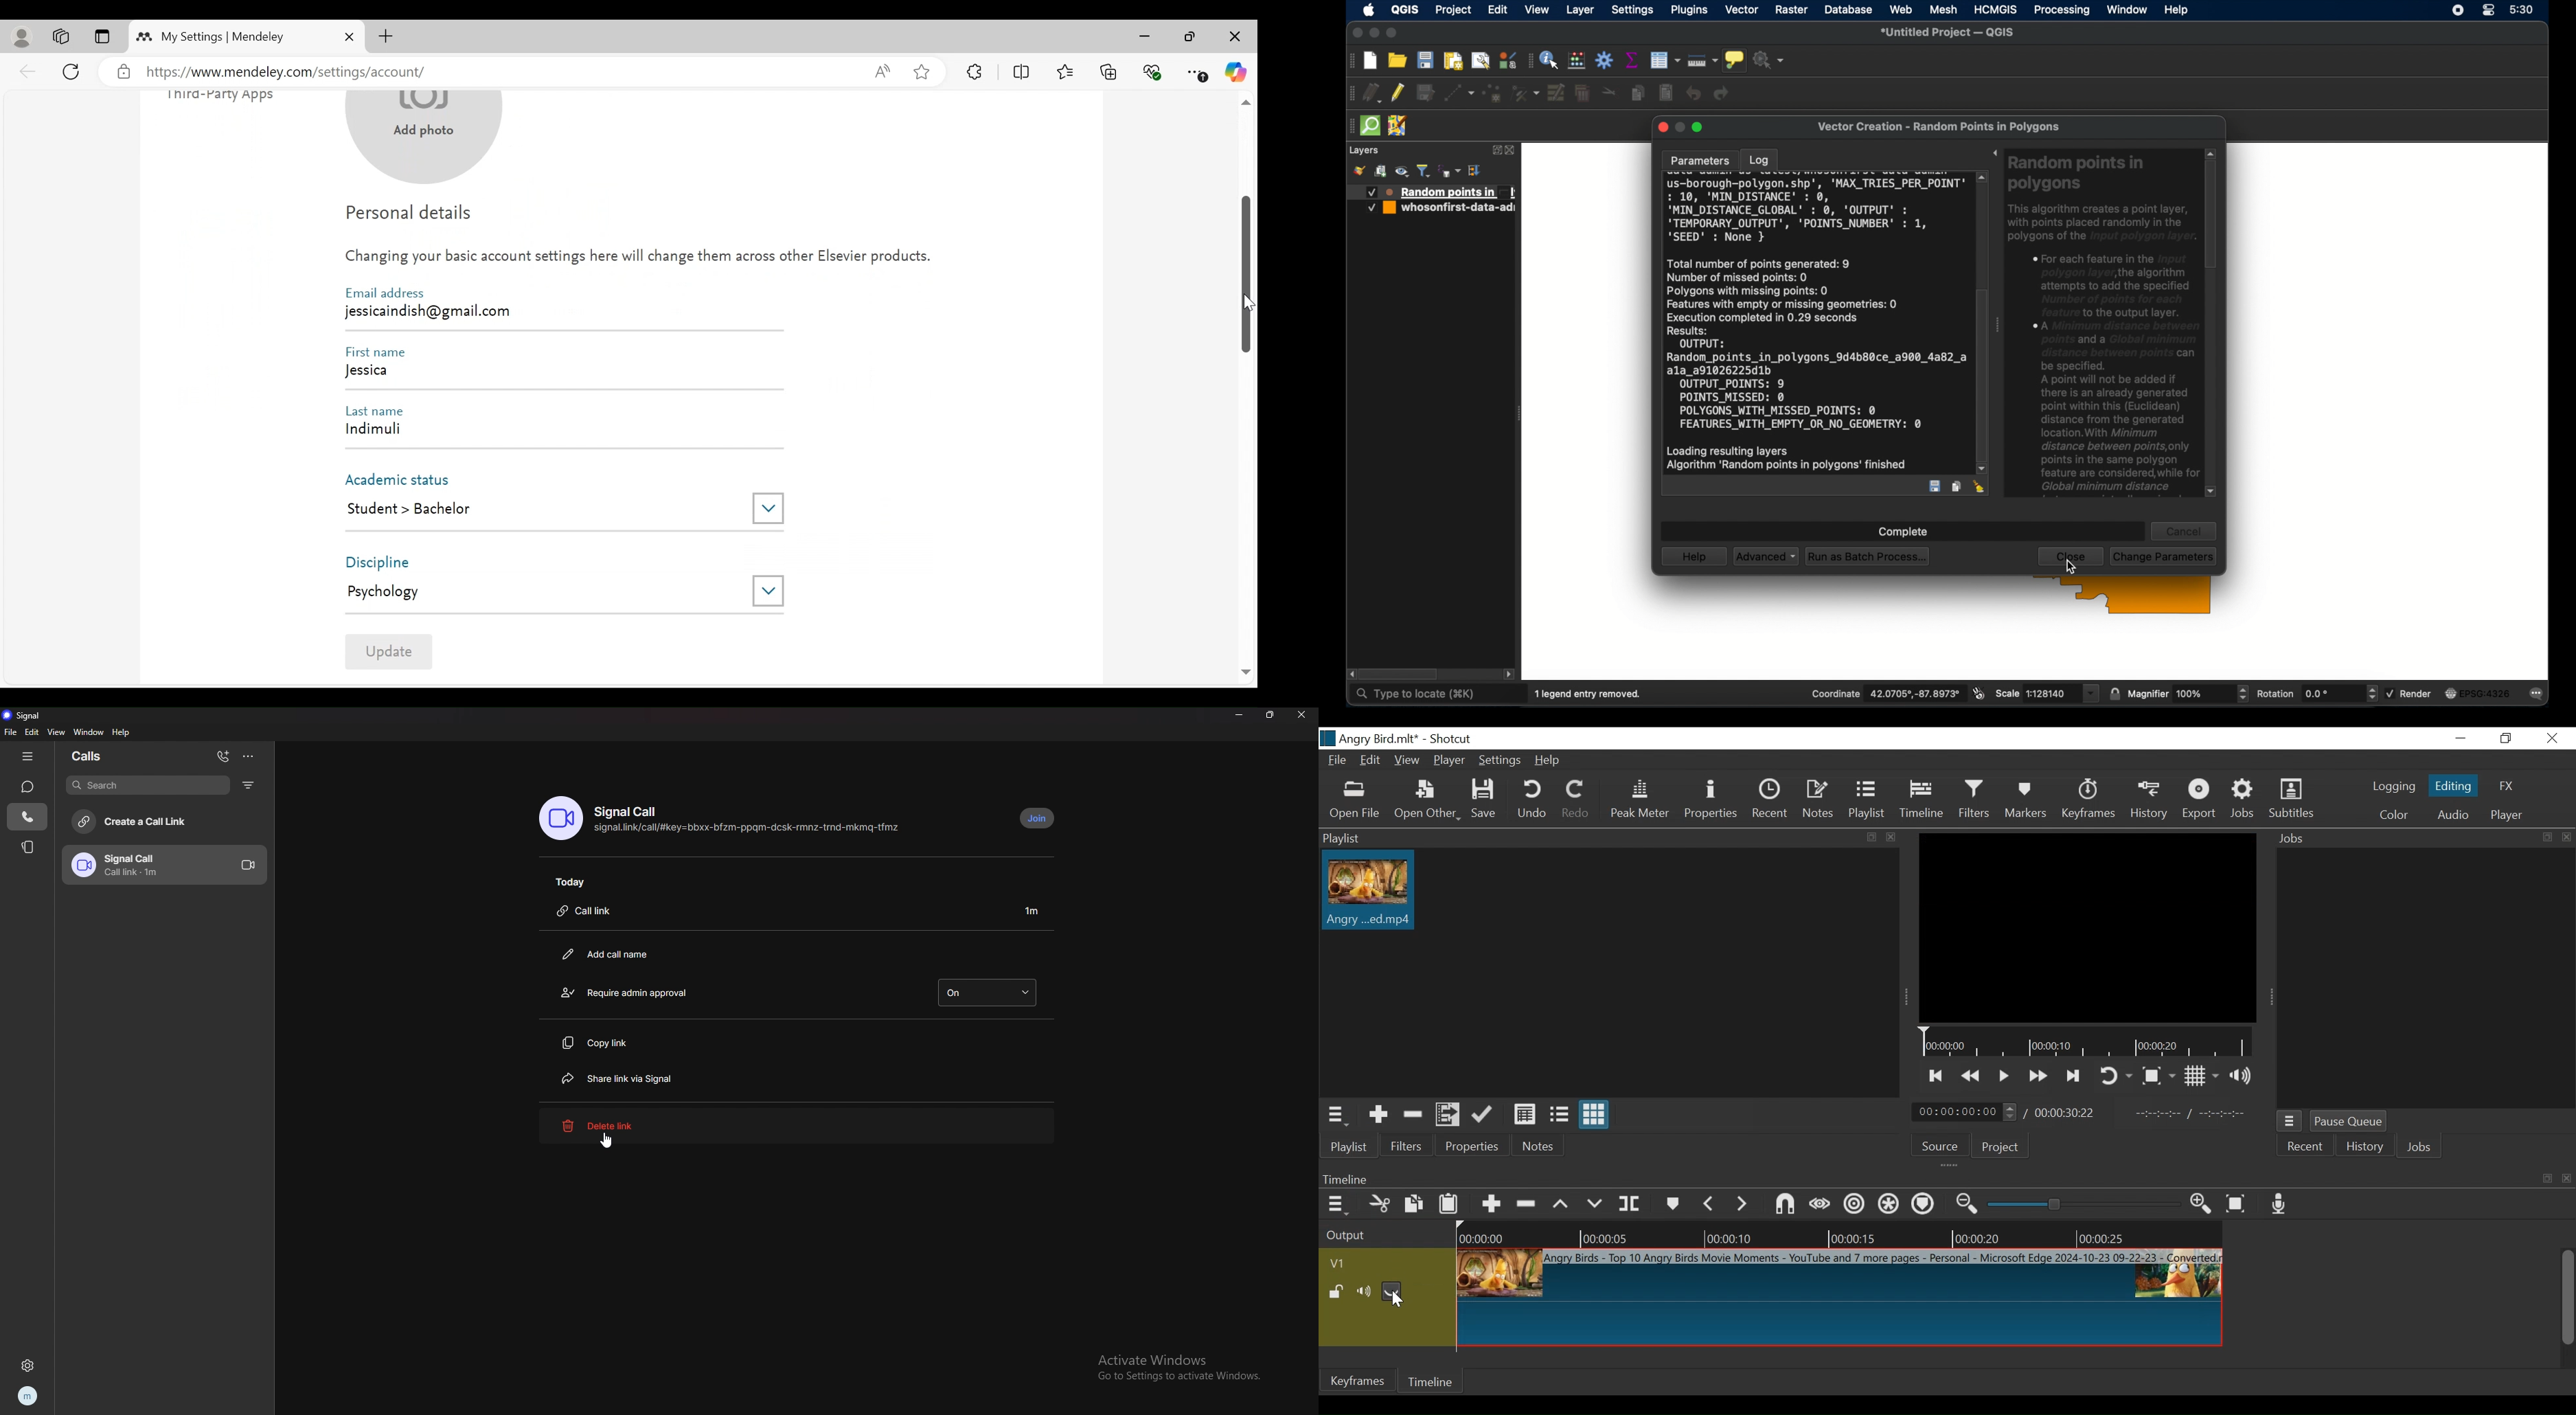  What do you see at coordinates (1271, 714) in the screenshot?
I see `resize` at bounding box center [1271, 714].